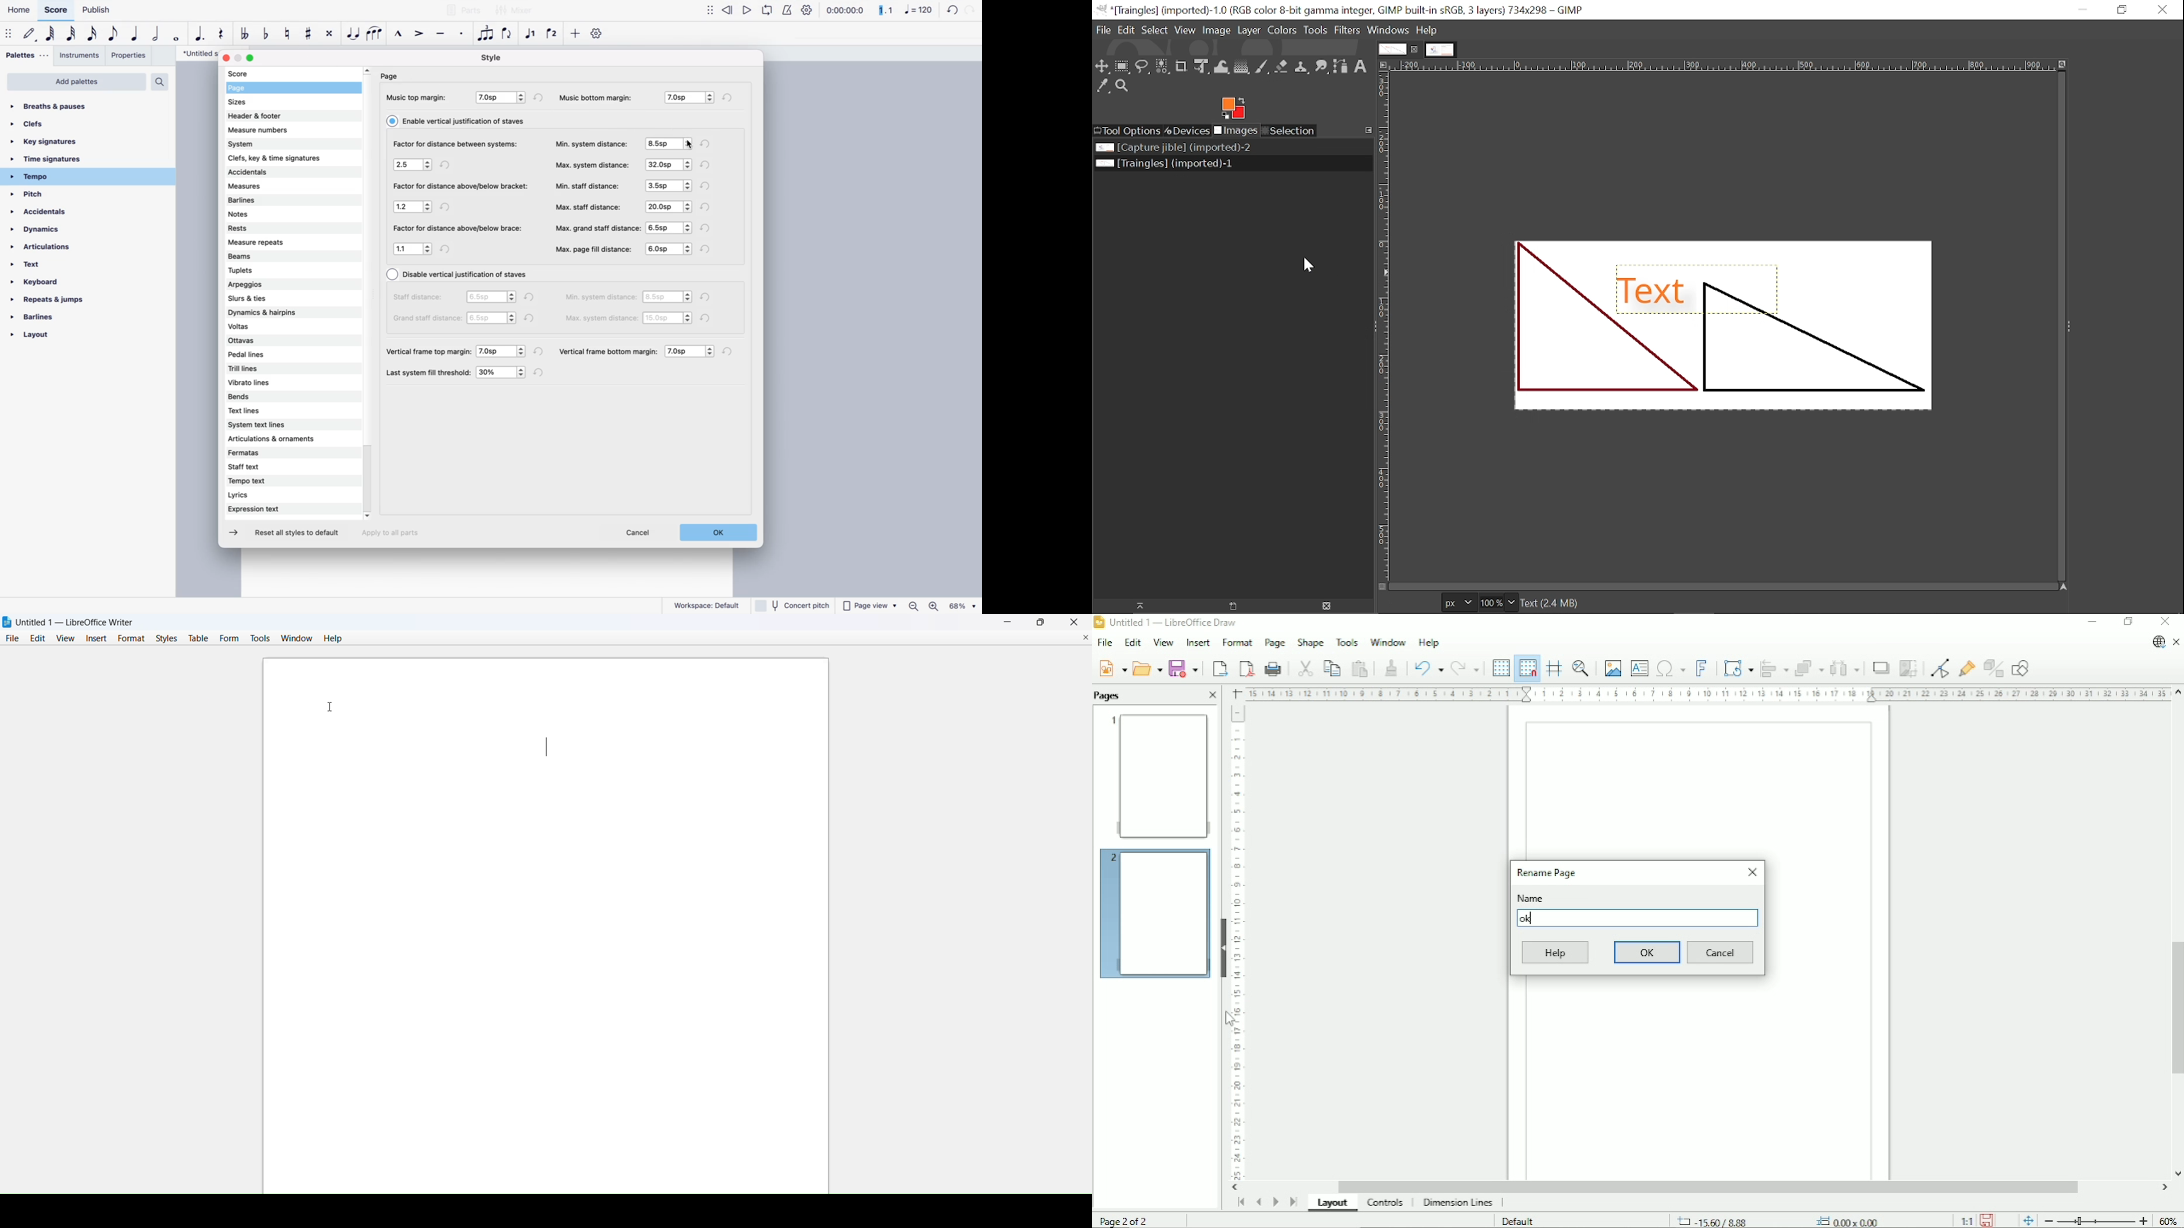  What do you see at coordinates (2161, 12) in the screenshot?
I see `Close` at bounding box center [2161, 12].